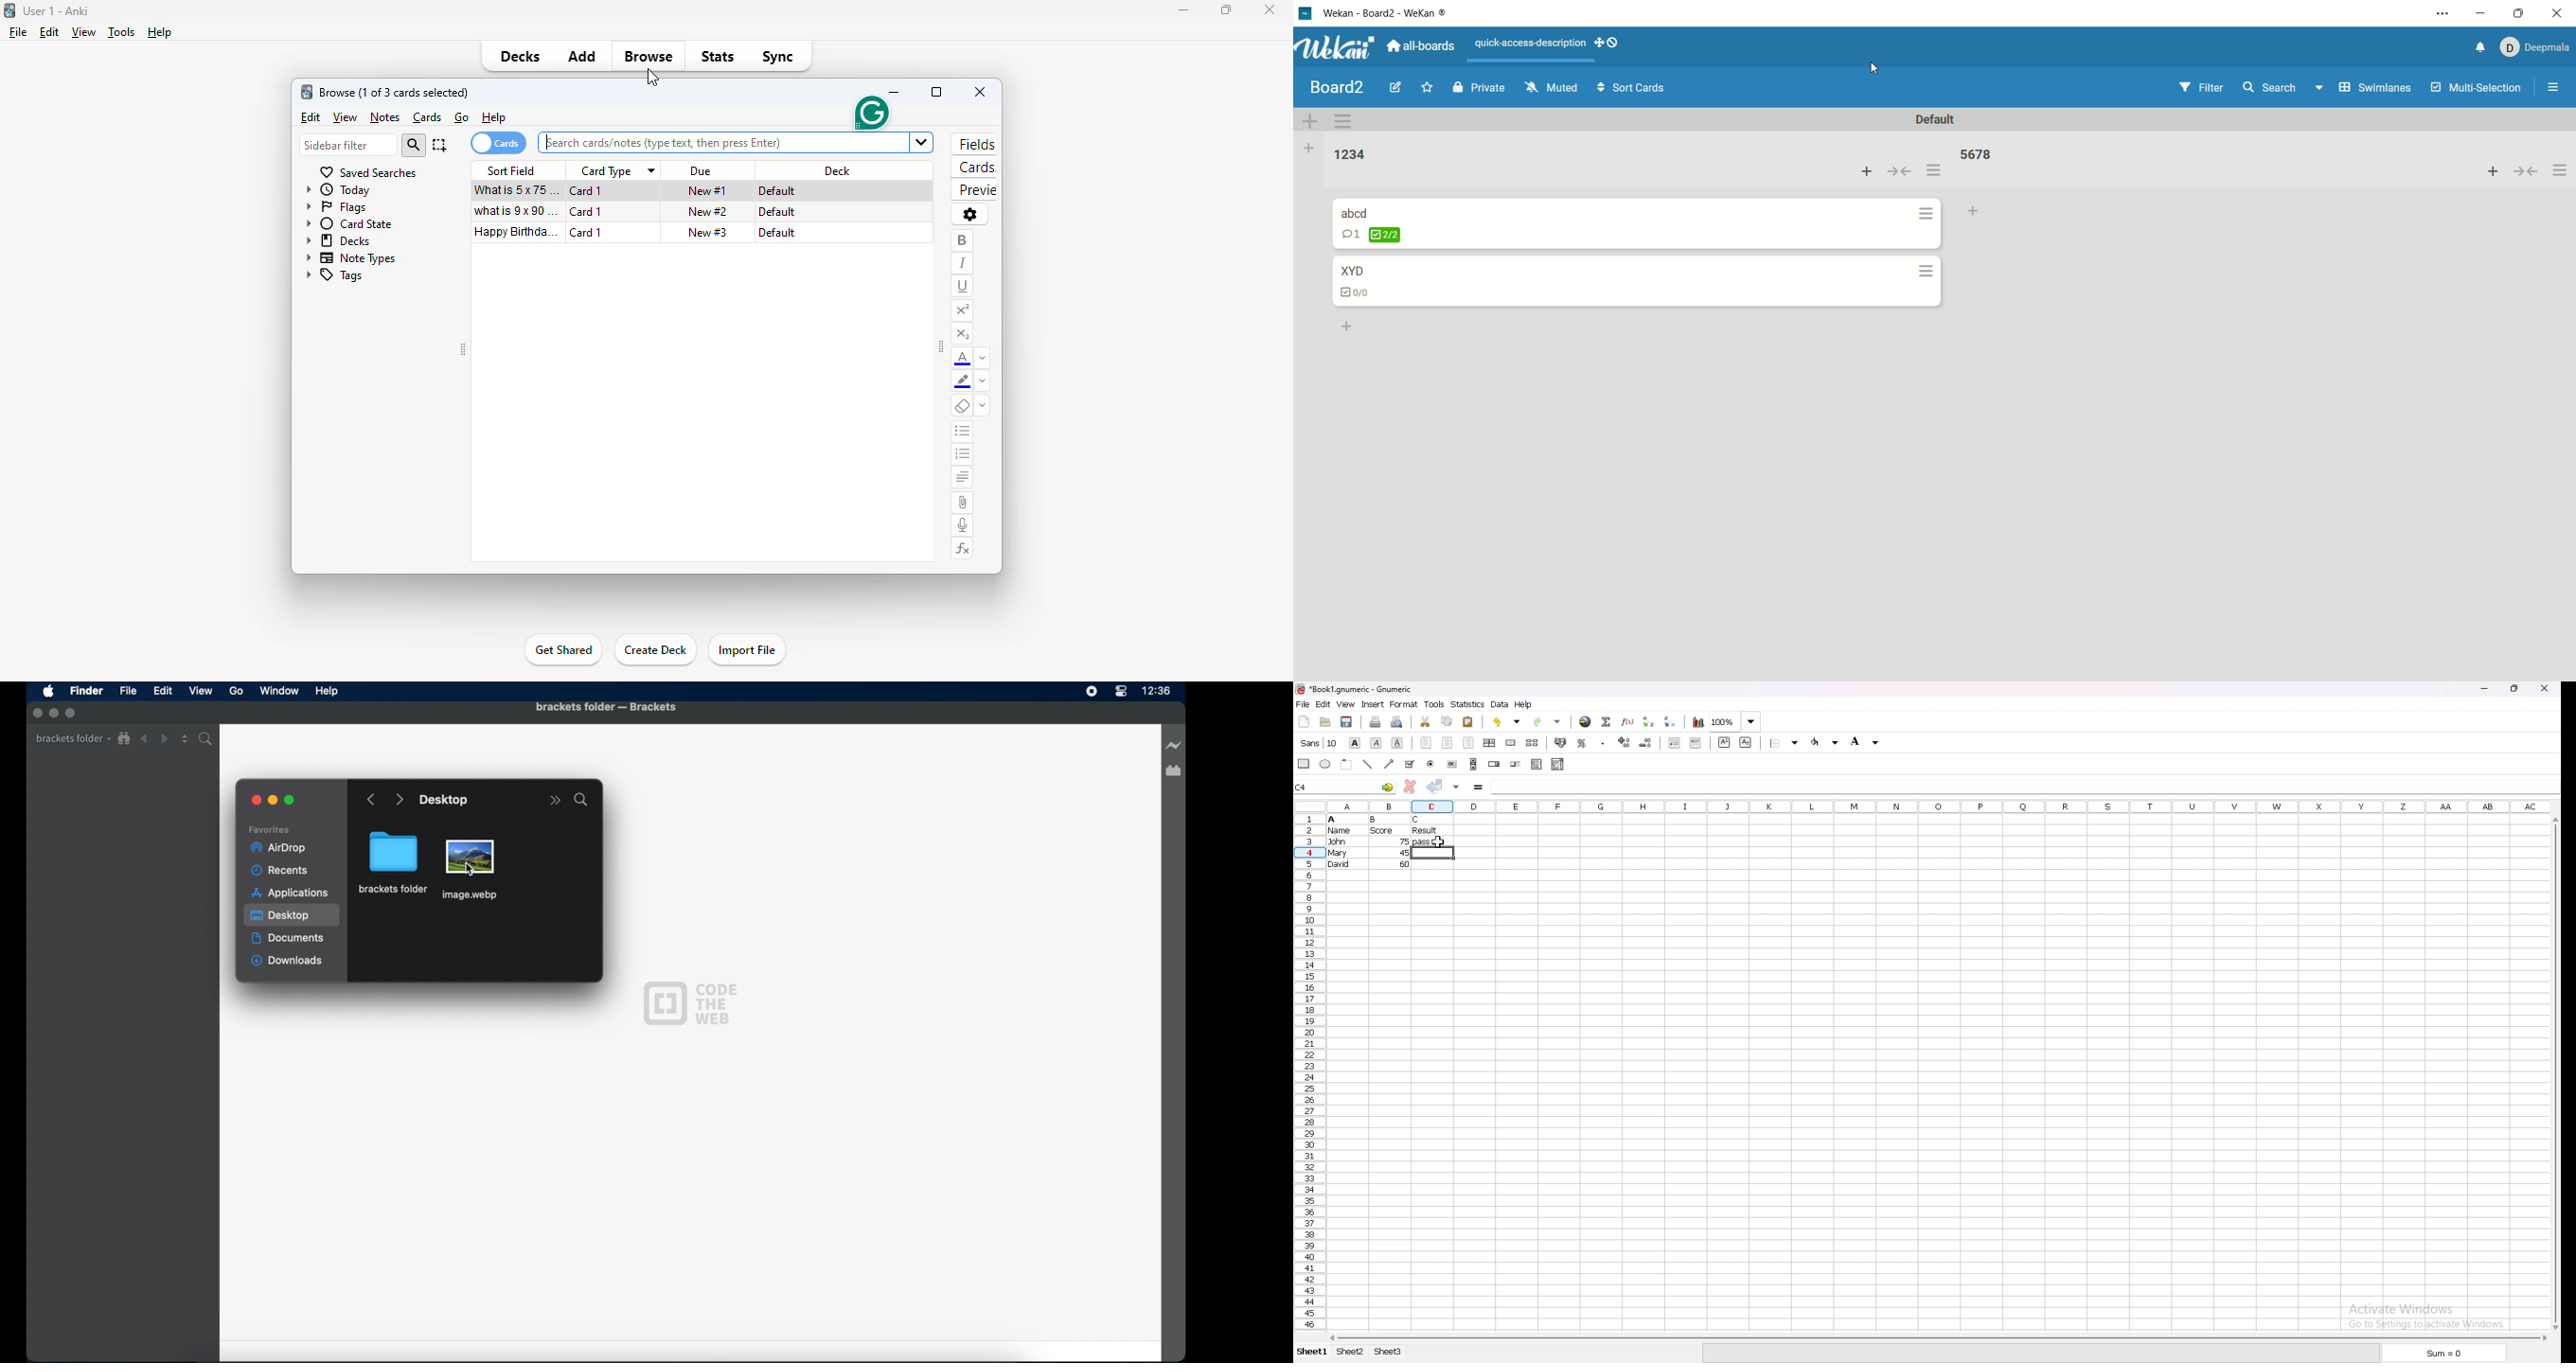 Image resolution: width=2576 pixels, height=1372 pixels. Describe the element at coordinates (776, 191) in the screenshot. I see `default` at that location.